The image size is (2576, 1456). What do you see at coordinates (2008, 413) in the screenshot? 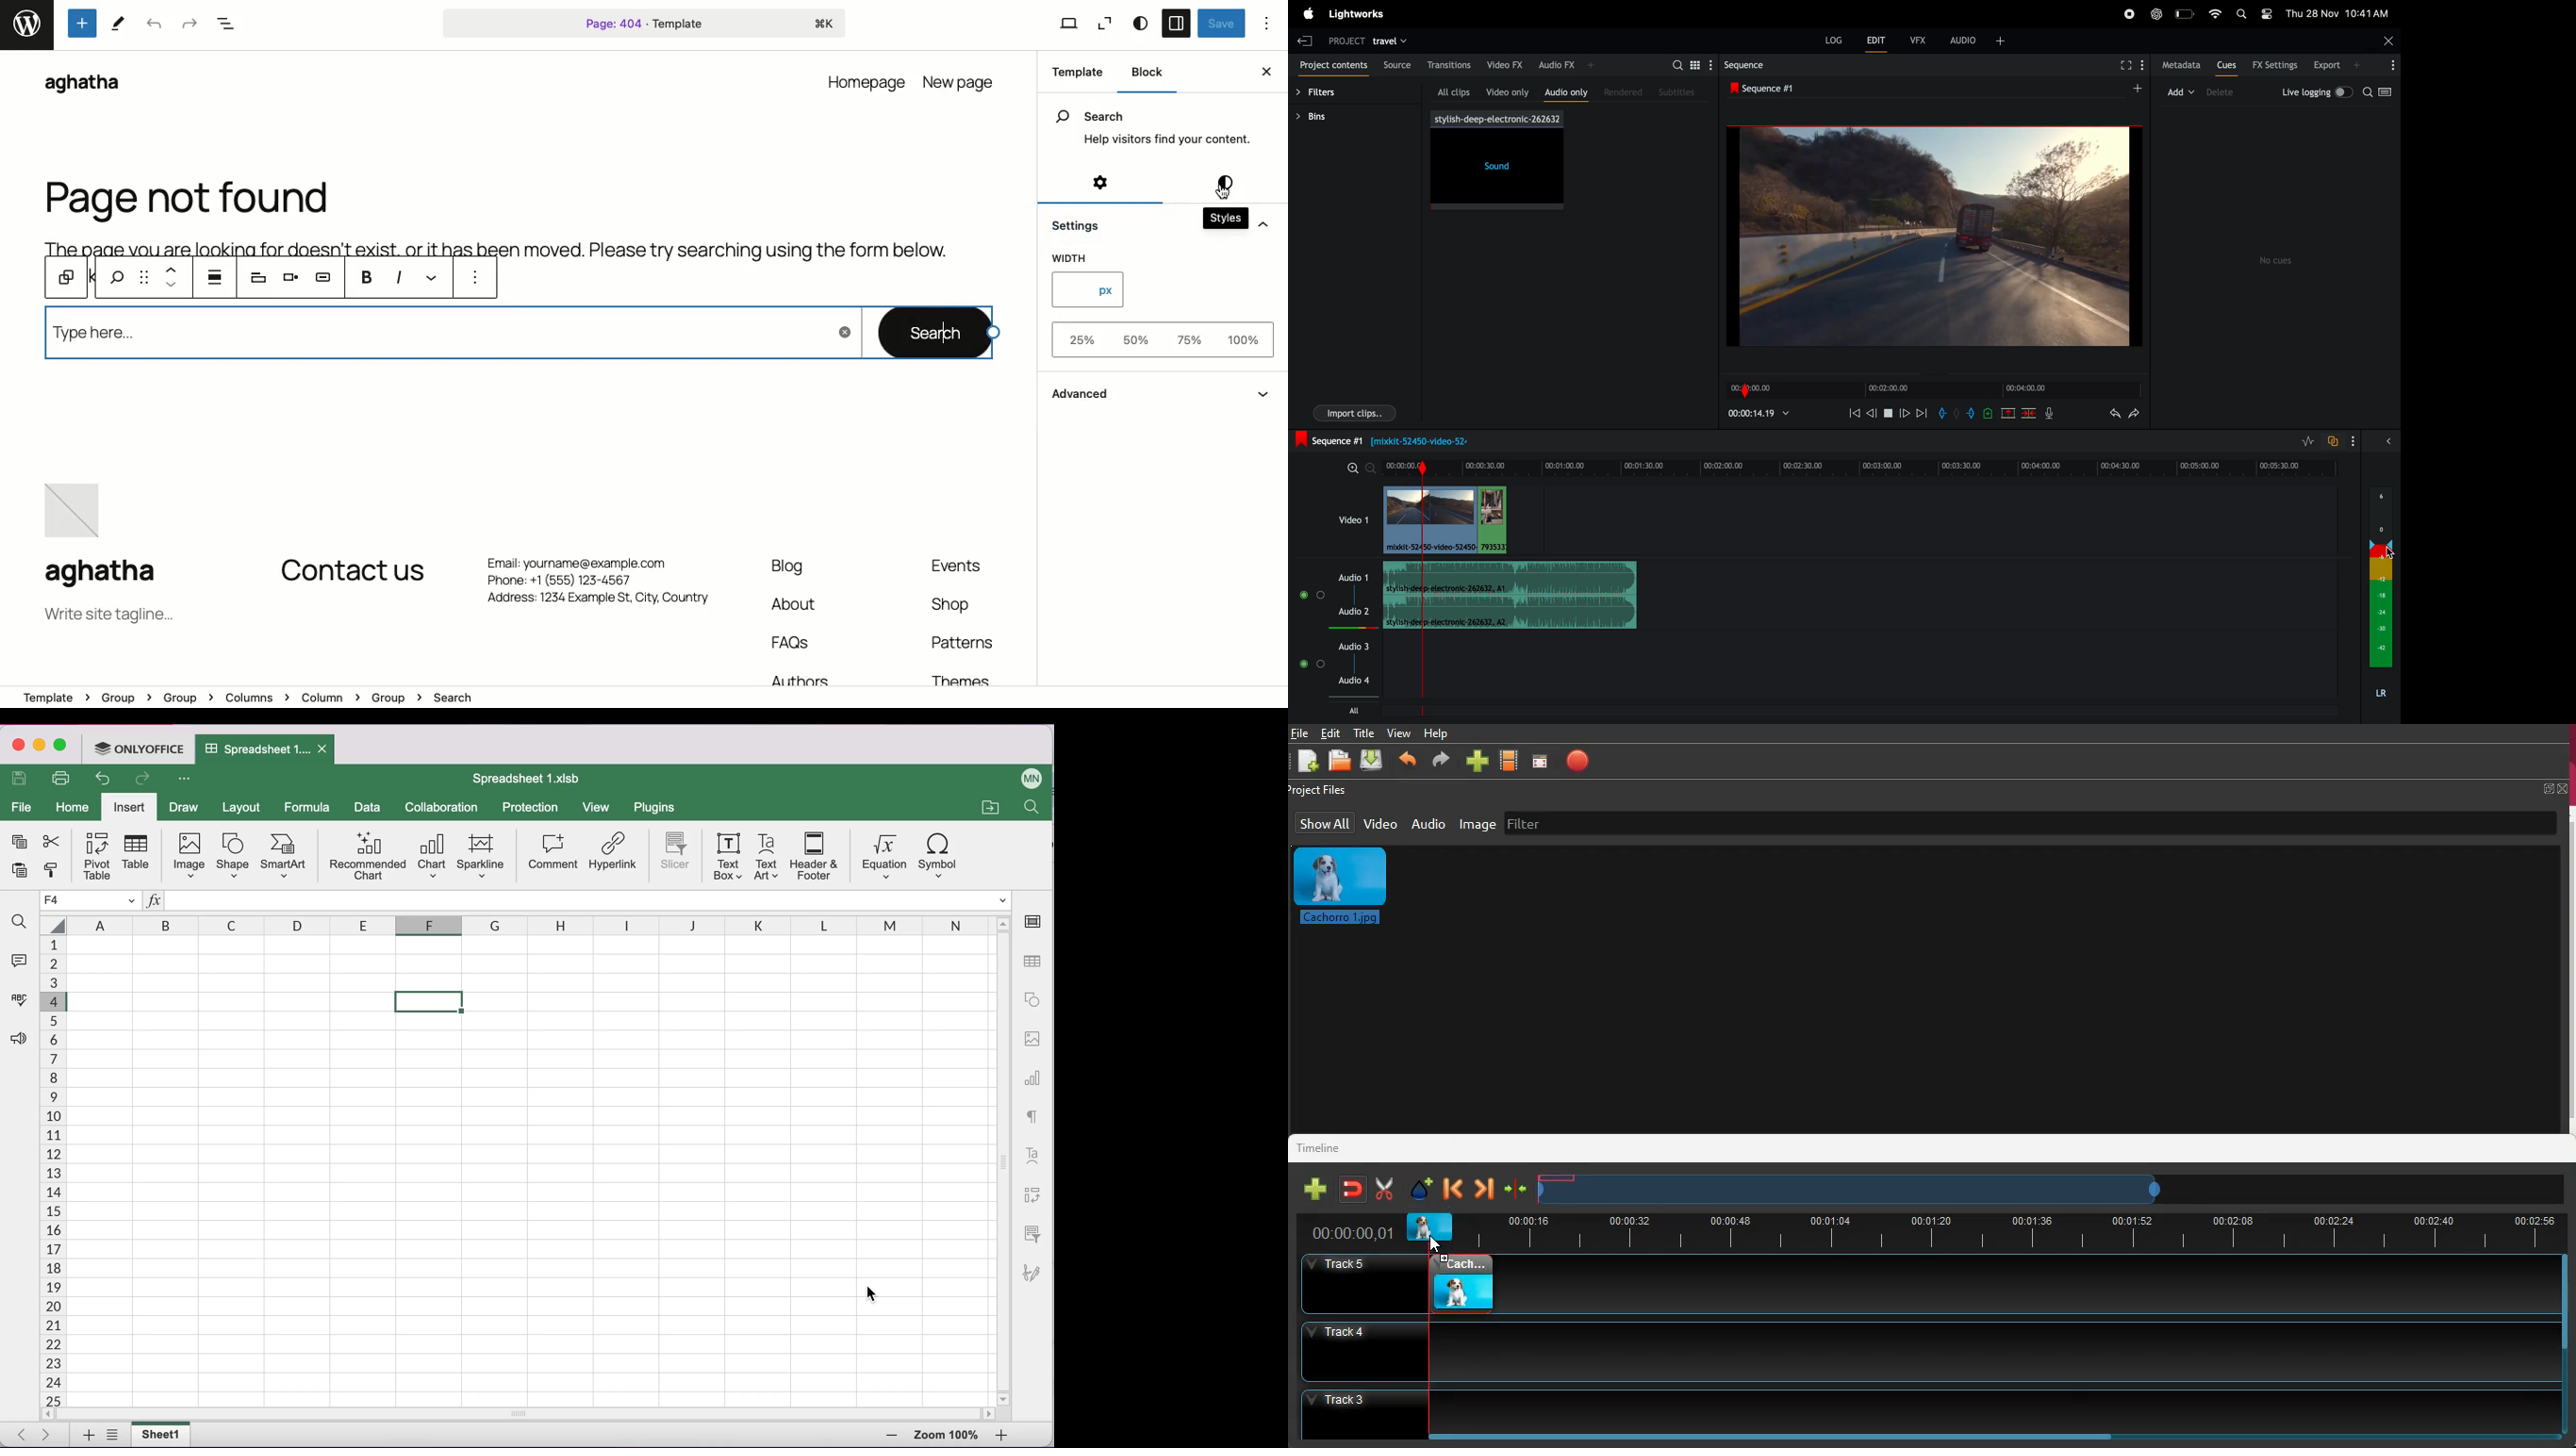
I see `remove marked position` at bounding box center [2008, 413].